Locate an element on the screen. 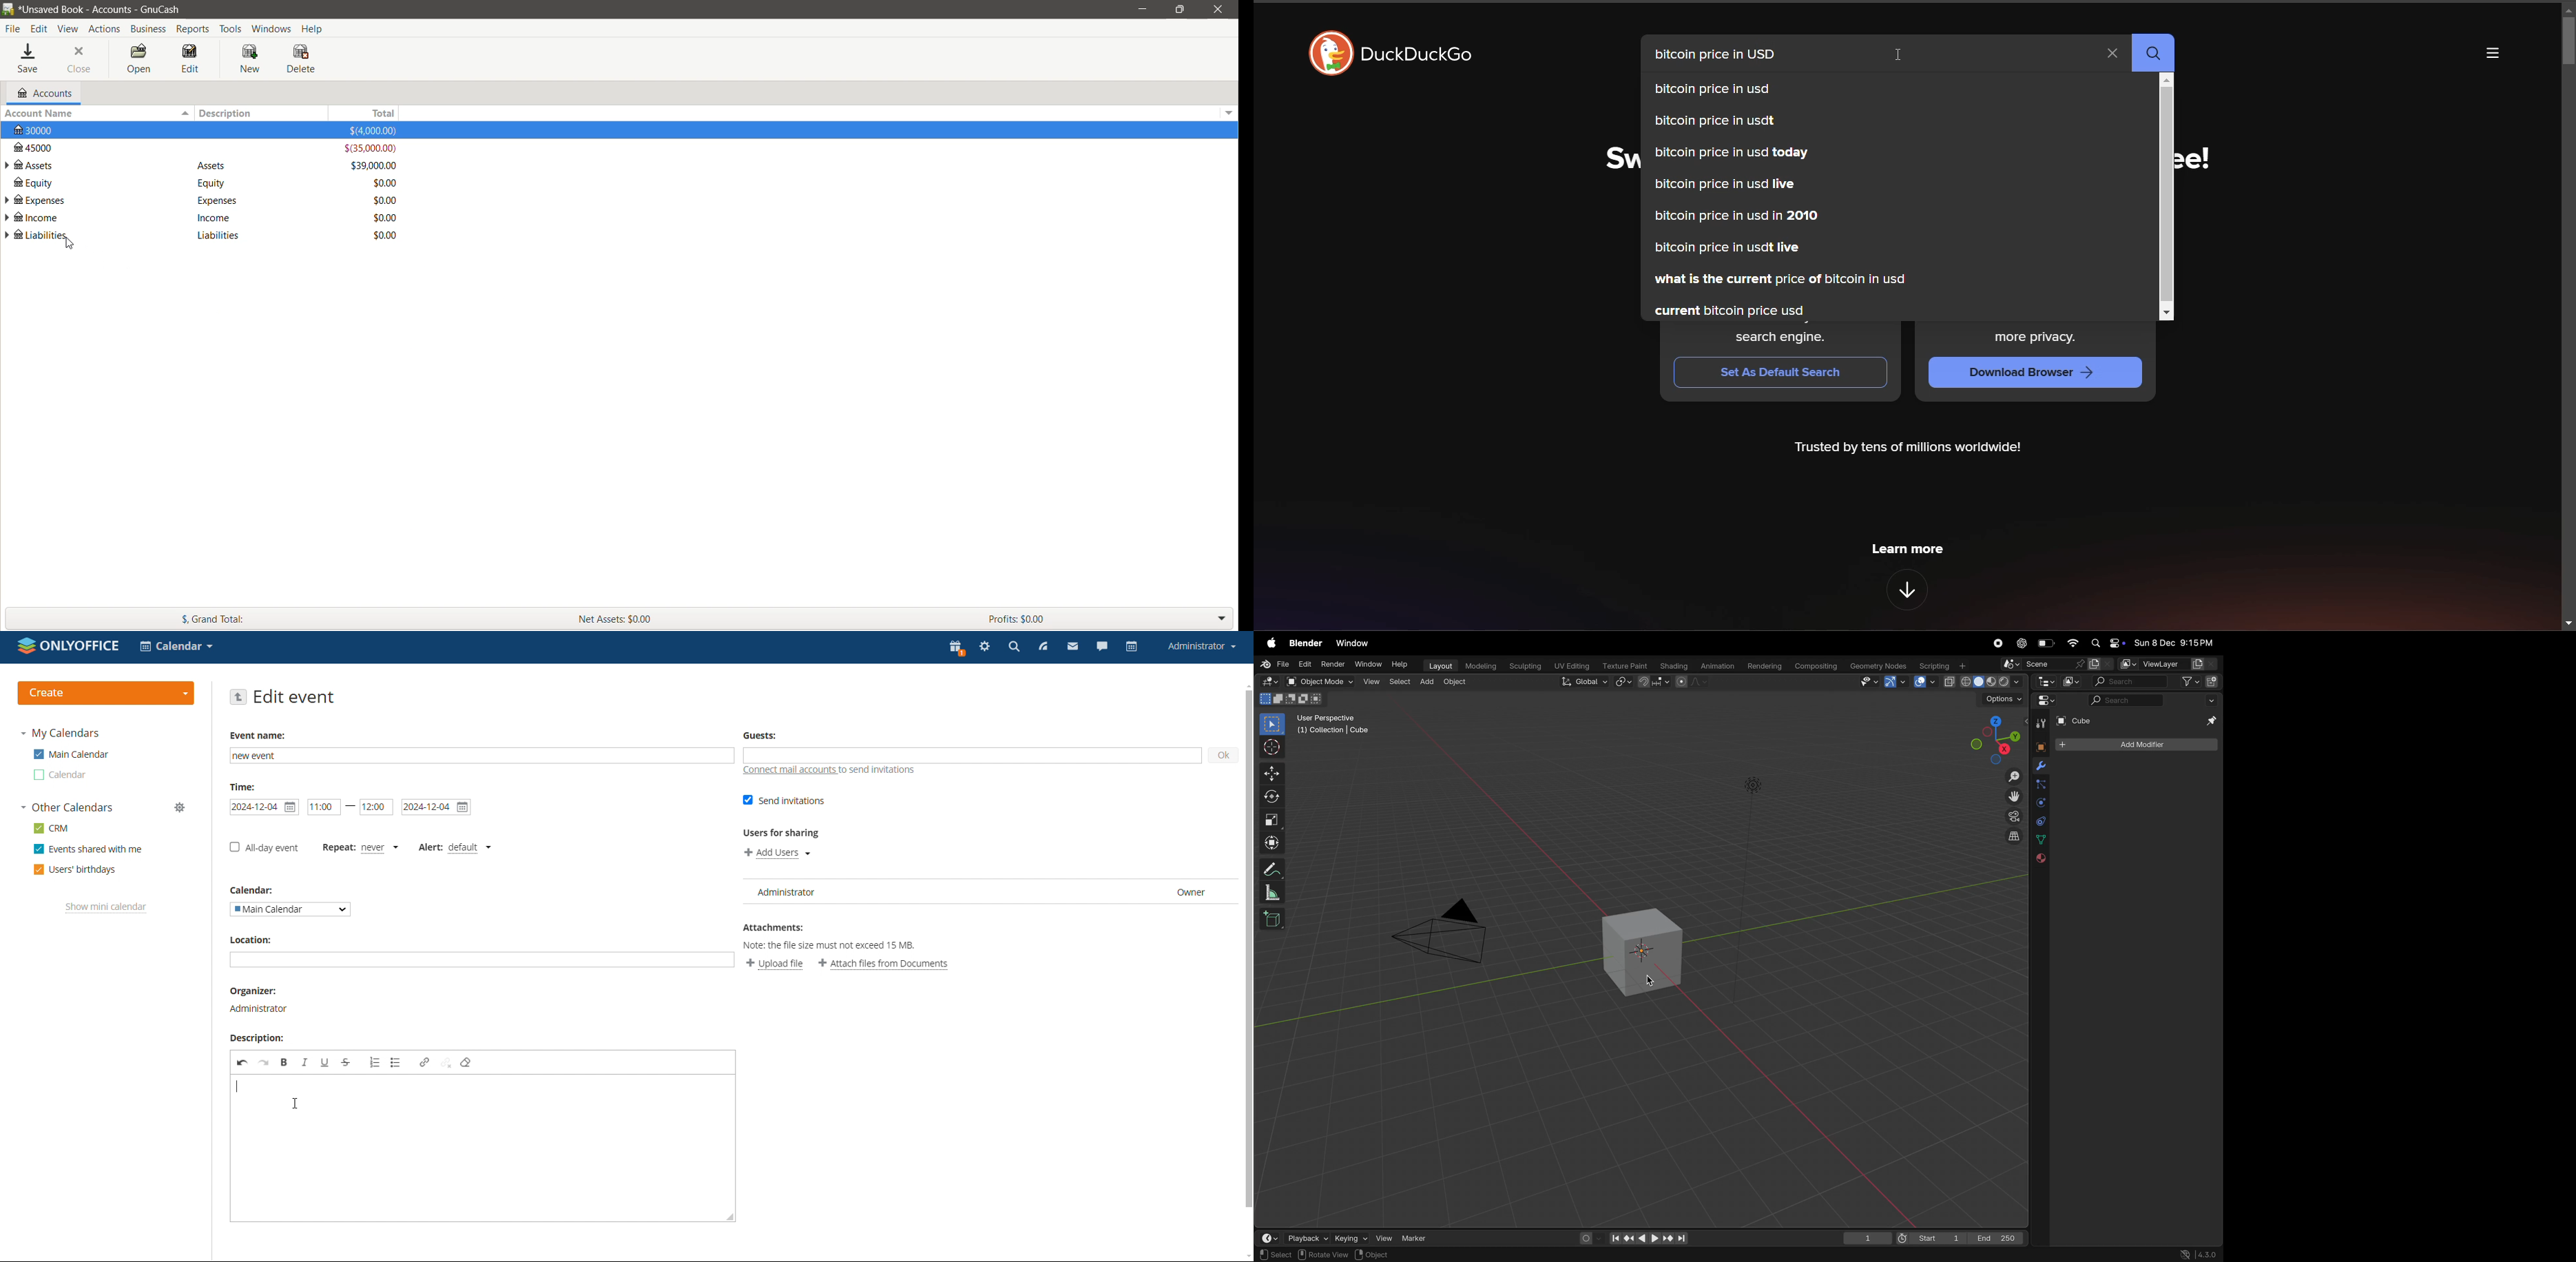 The height and width of the screenshot is (1288, 2576). go back is located at coordinates (239, 697).